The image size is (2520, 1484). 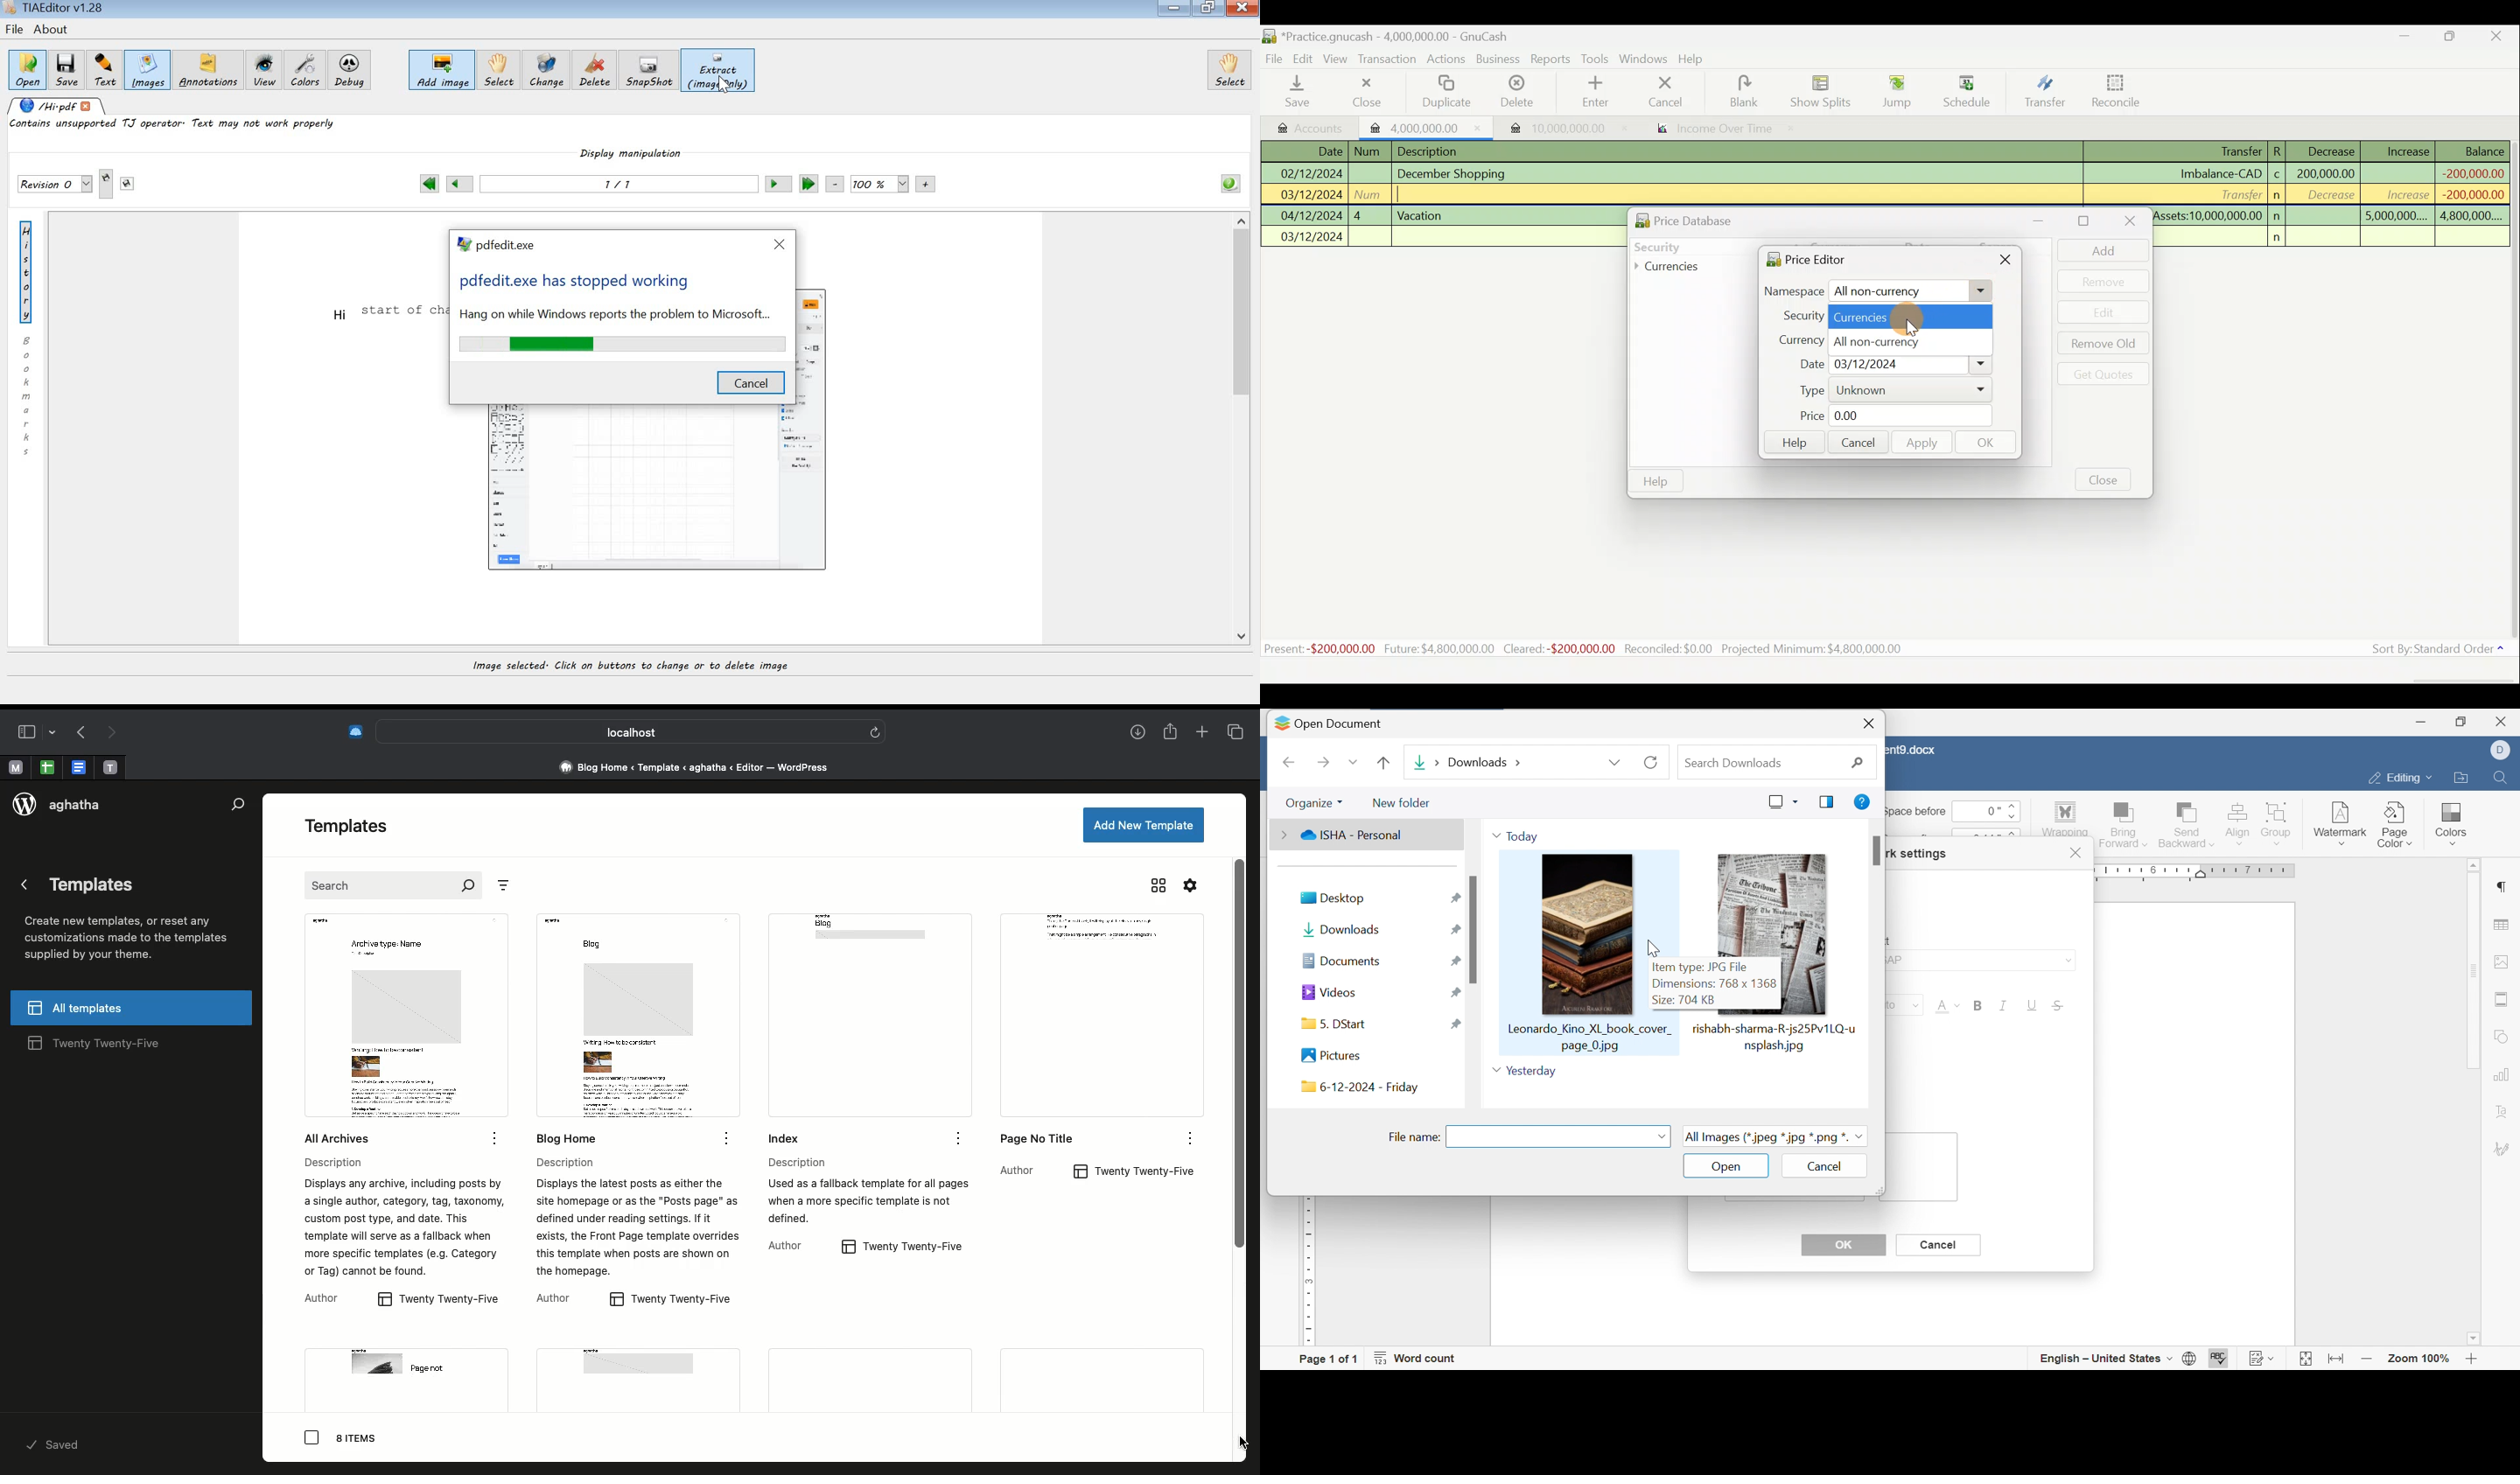 What do you see at coordinates (2101, 344) in the screenshot?
I see `Remove old` at bounding box center [2101, 344].